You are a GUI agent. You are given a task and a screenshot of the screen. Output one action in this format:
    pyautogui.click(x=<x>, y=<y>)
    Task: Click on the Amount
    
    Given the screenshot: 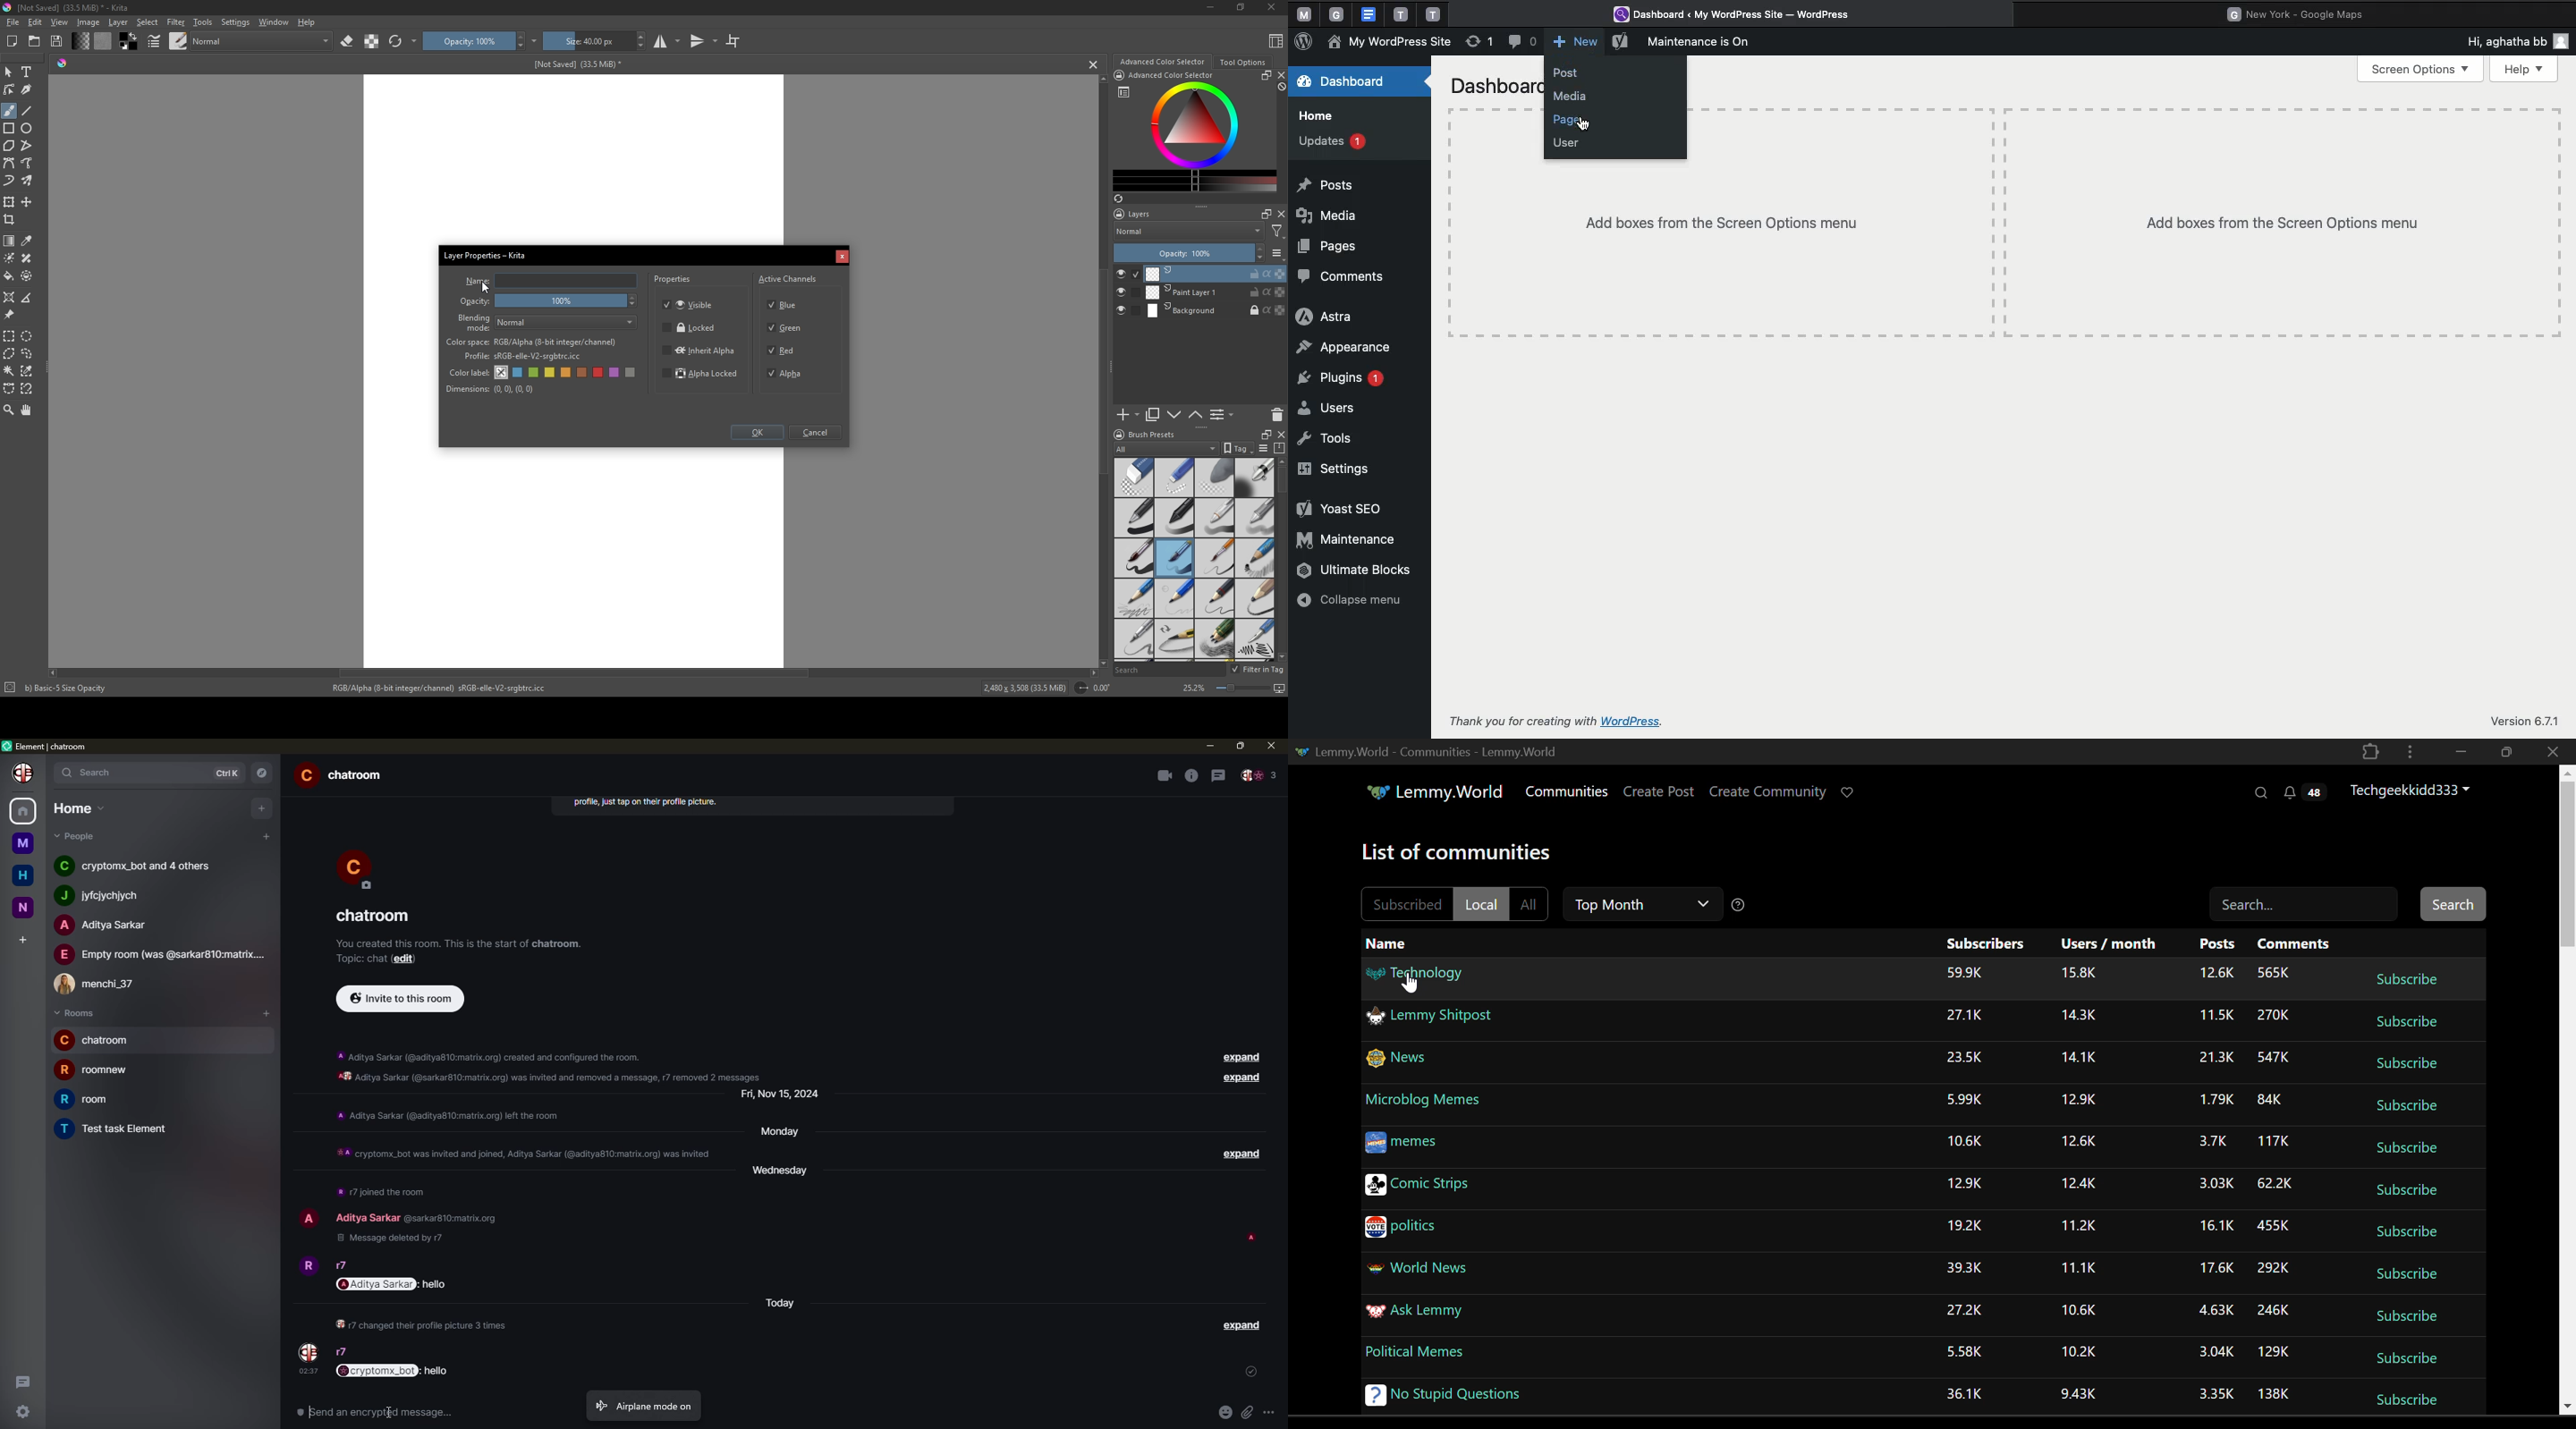 What is the action you would take?
    pyautogui.click(x=1964, y=1100)
    